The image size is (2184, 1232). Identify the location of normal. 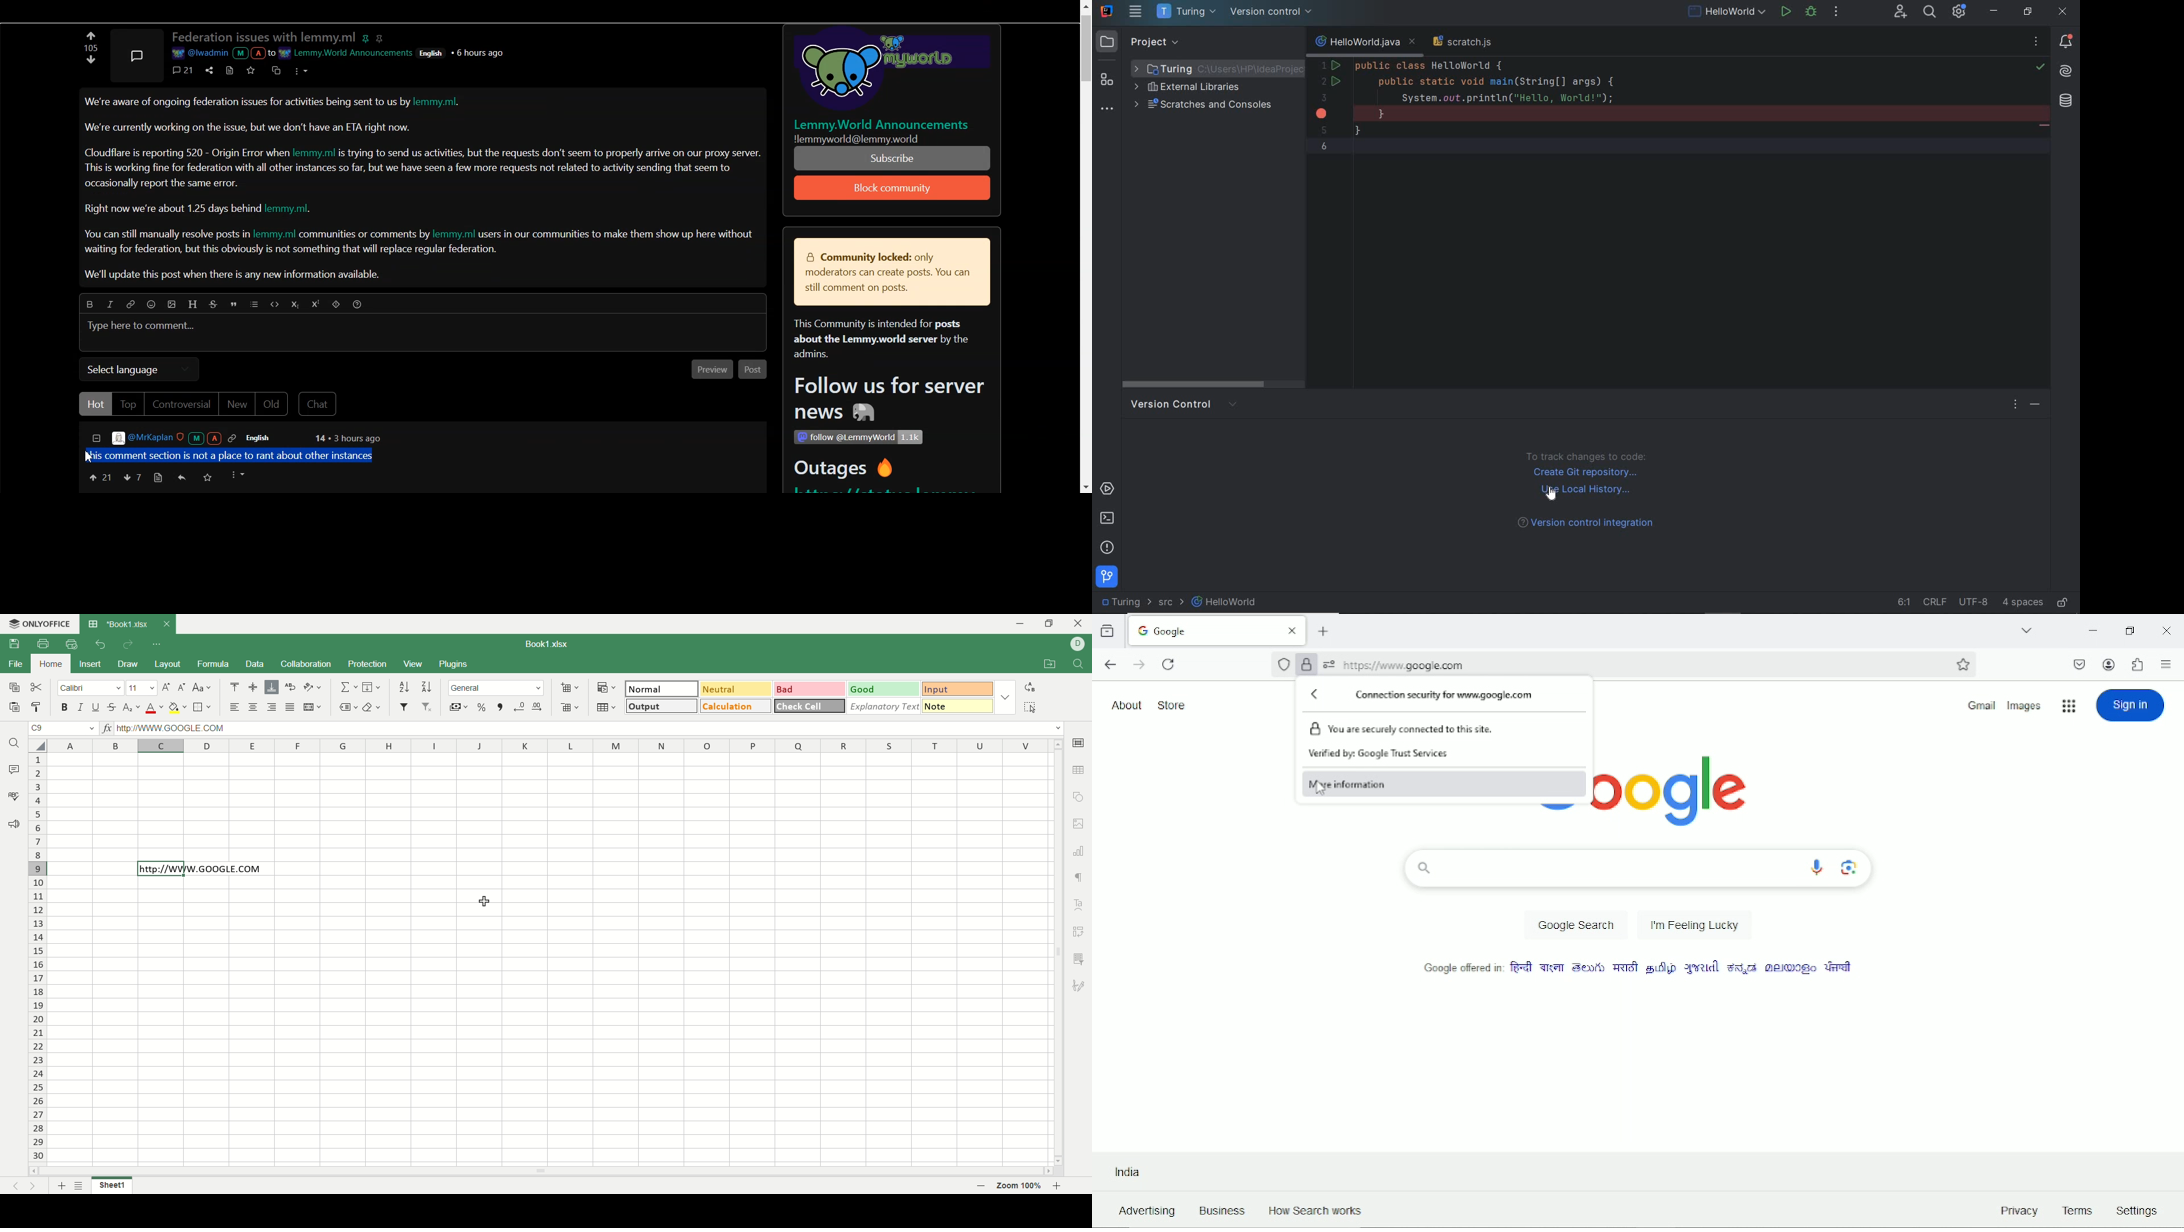
(663, 689).